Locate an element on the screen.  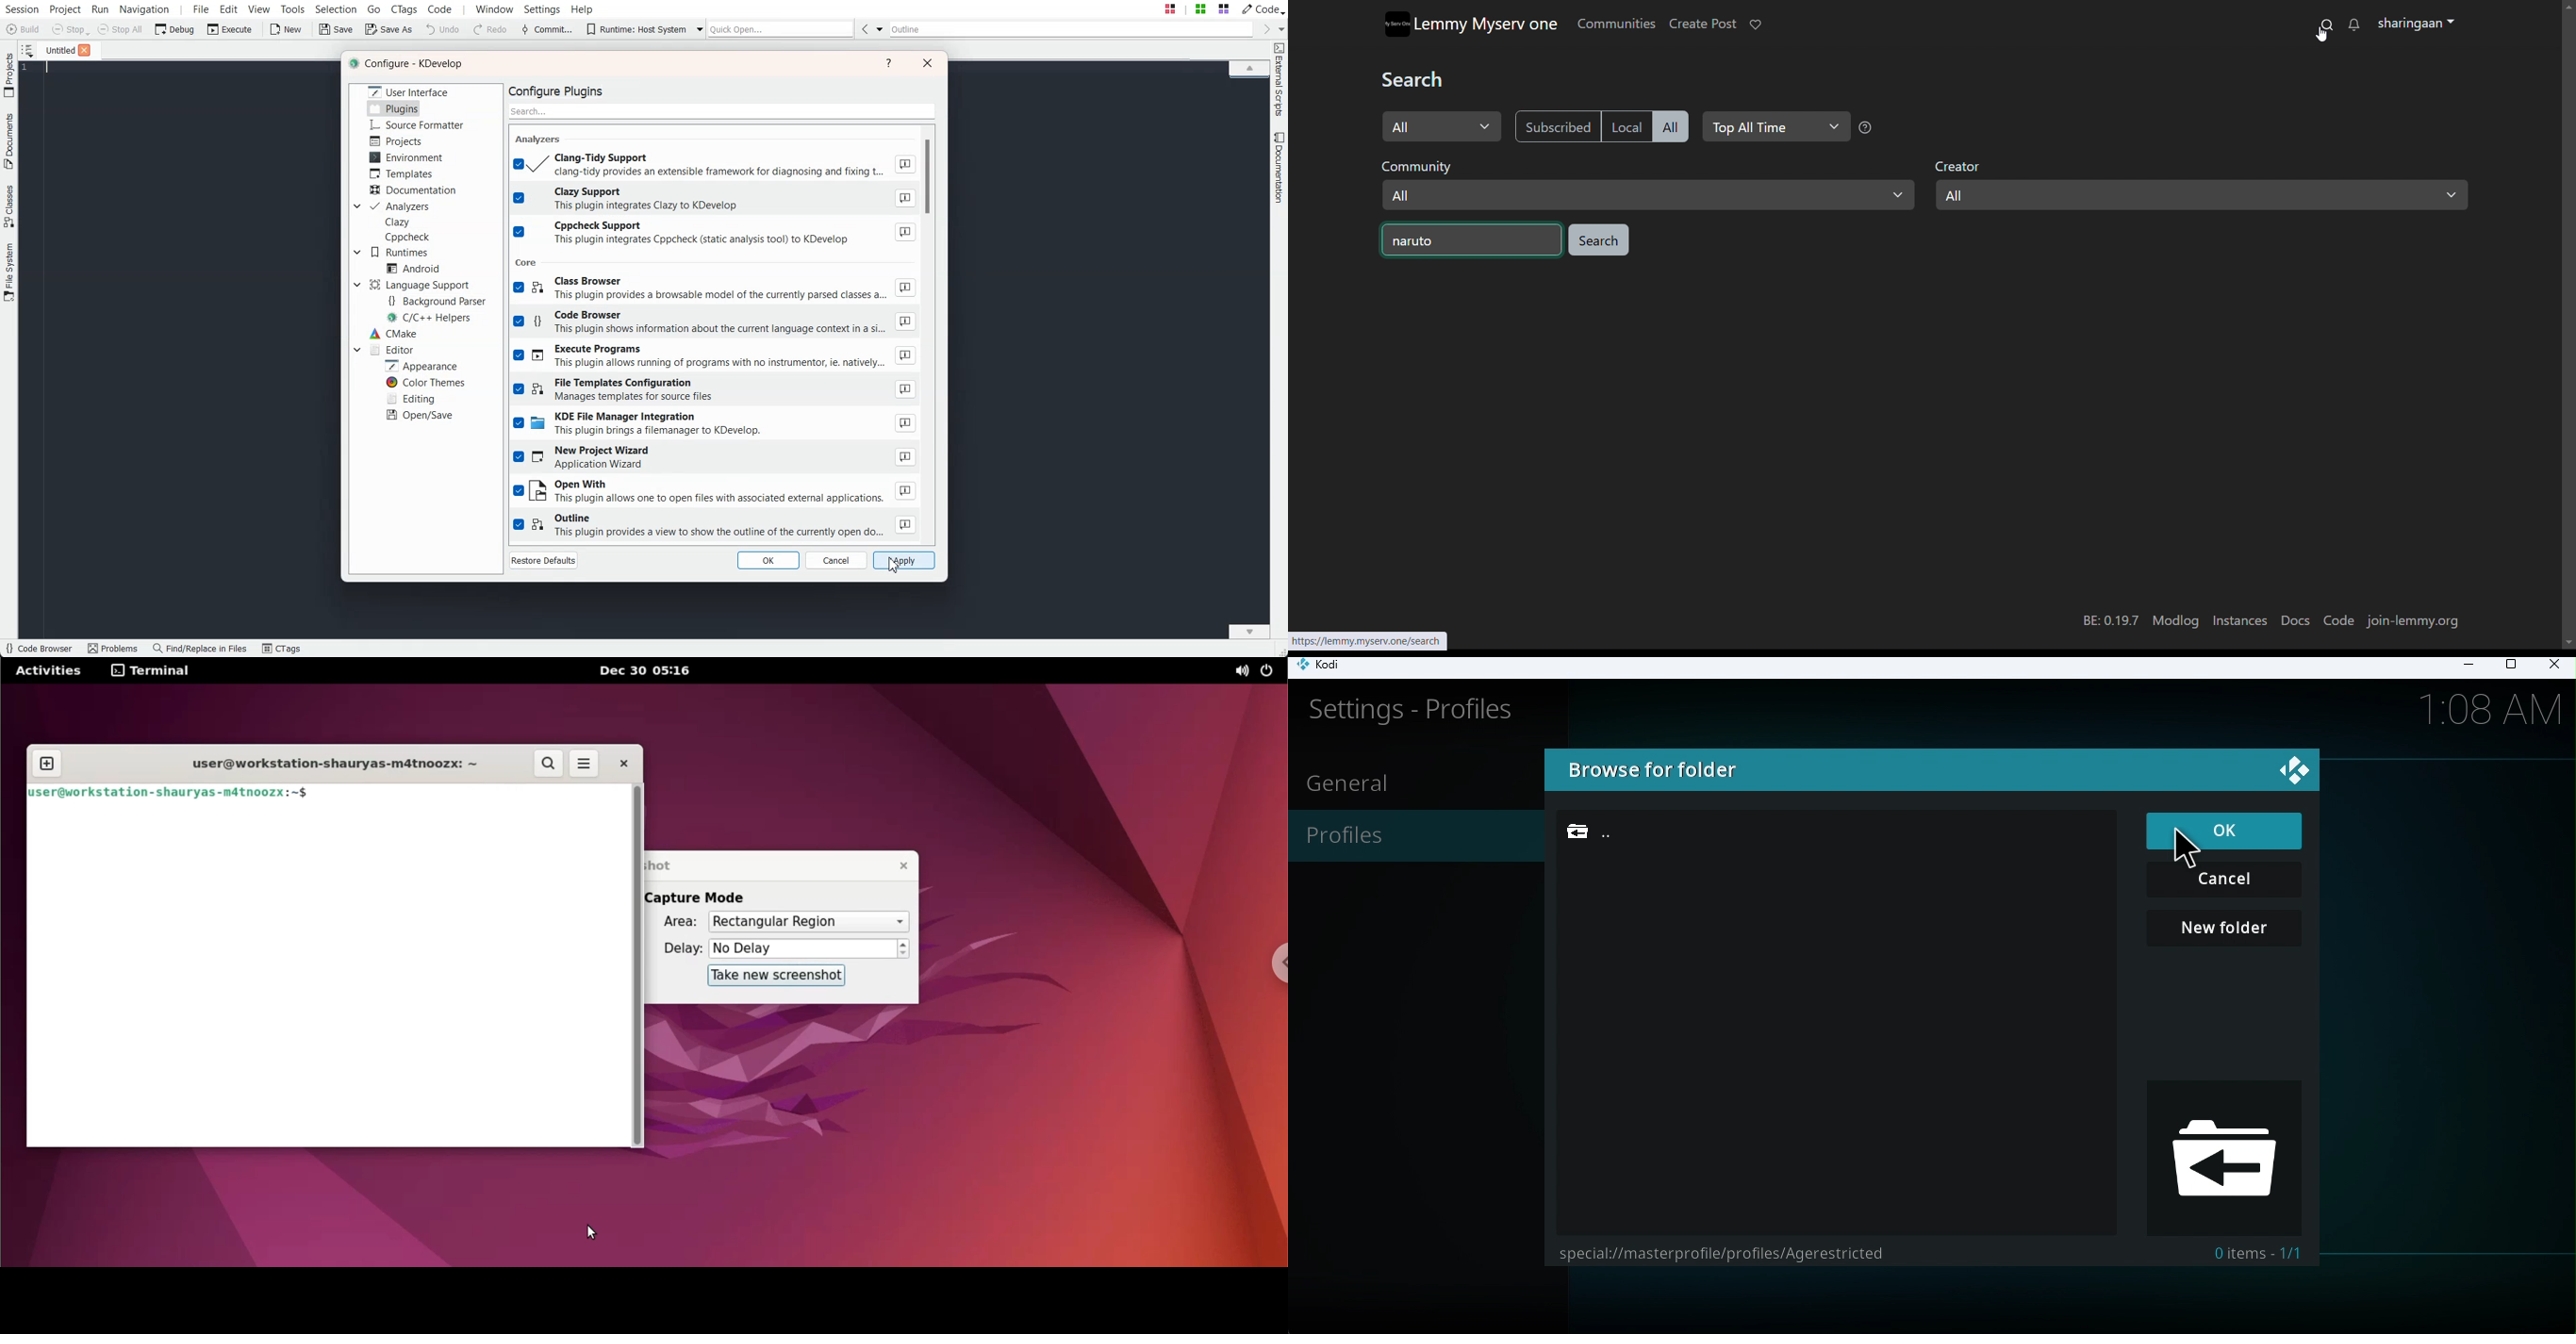
Logo is located at coordinates (2292, 770).